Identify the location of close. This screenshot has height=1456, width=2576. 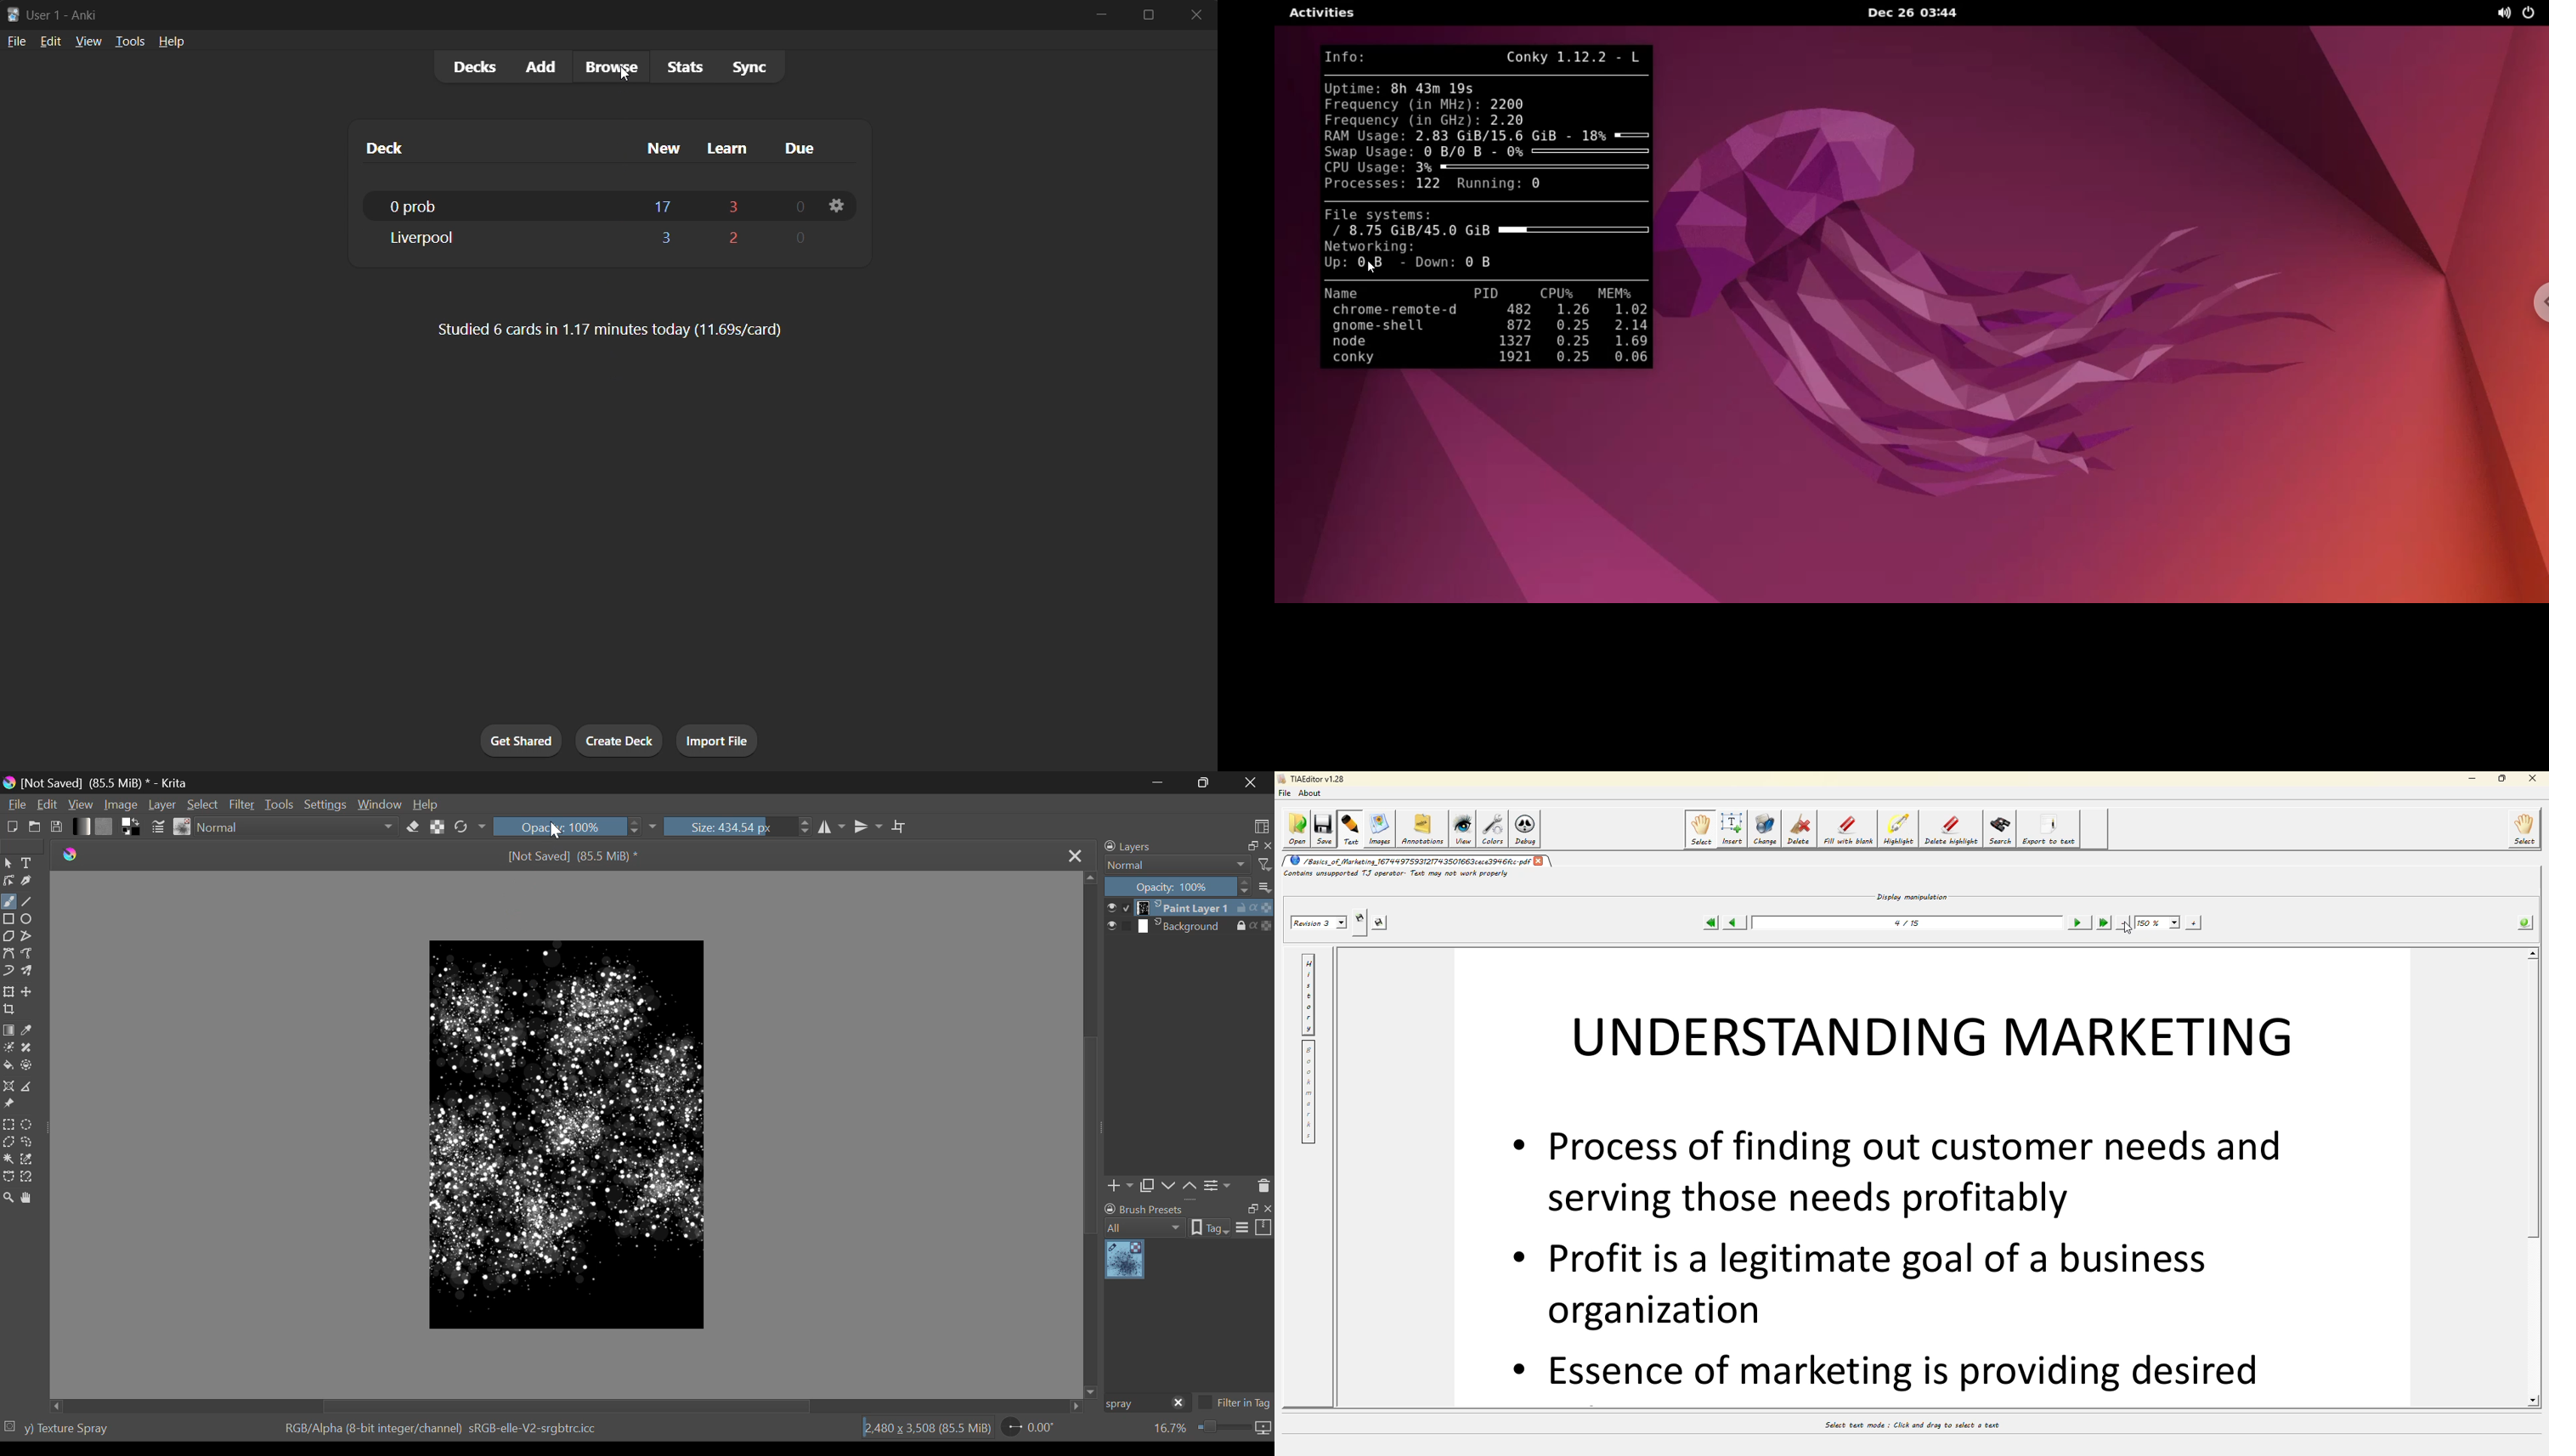
(1267, 846).